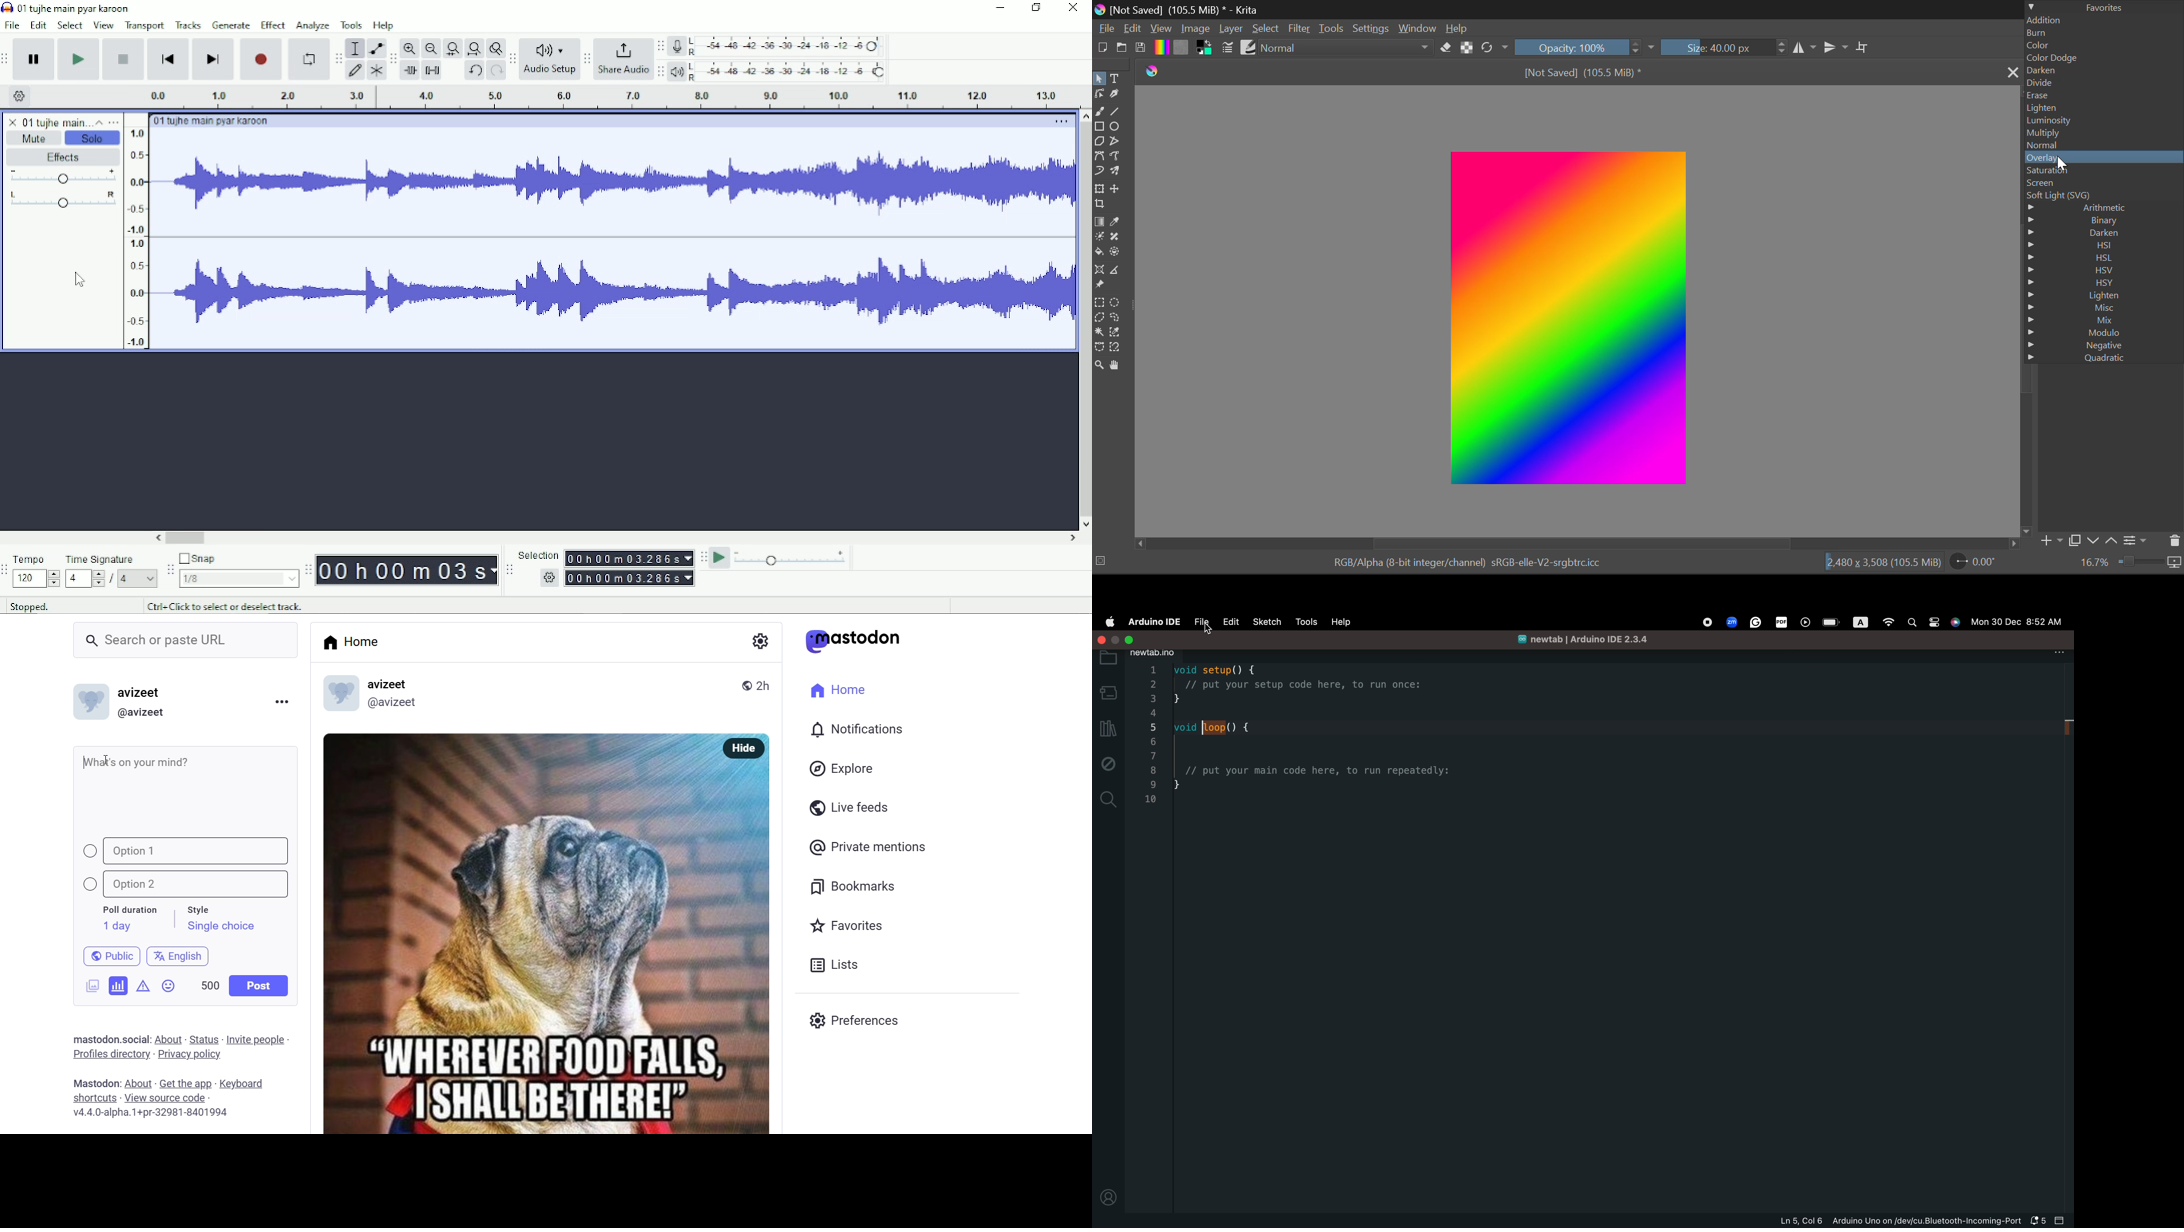  I want to click on preferences, so click(857, 1019).